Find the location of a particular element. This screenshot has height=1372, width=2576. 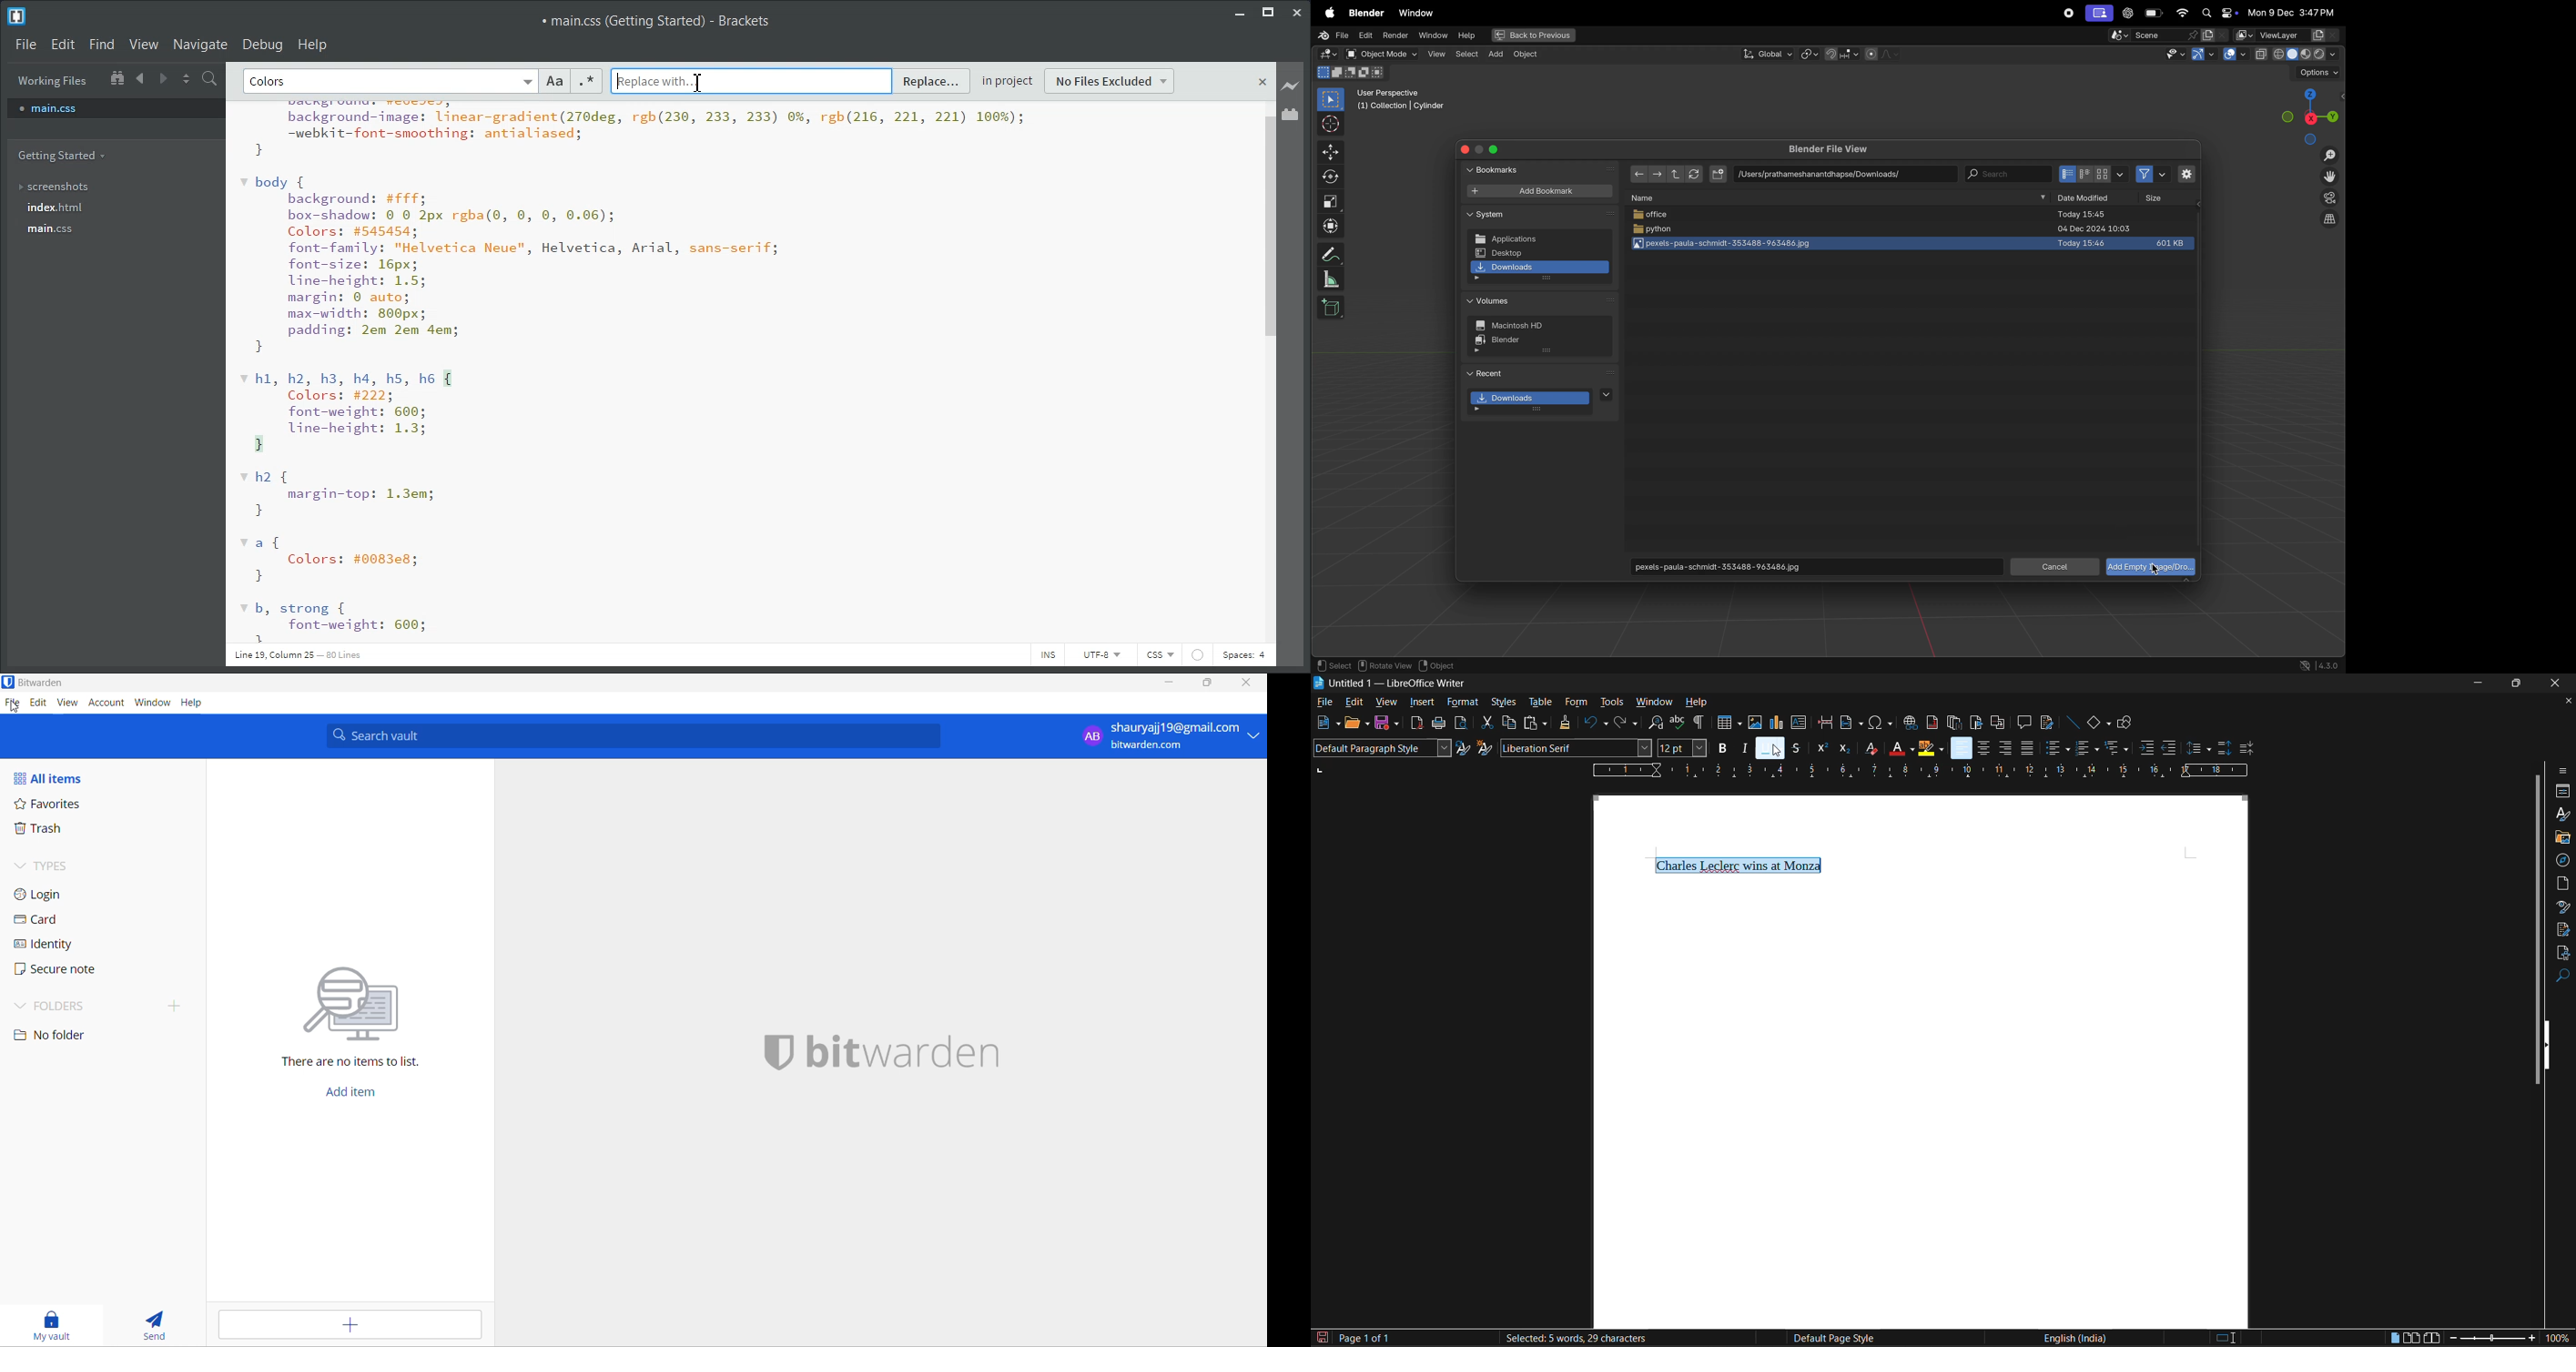

edit is located at coordinates (1353, 703).